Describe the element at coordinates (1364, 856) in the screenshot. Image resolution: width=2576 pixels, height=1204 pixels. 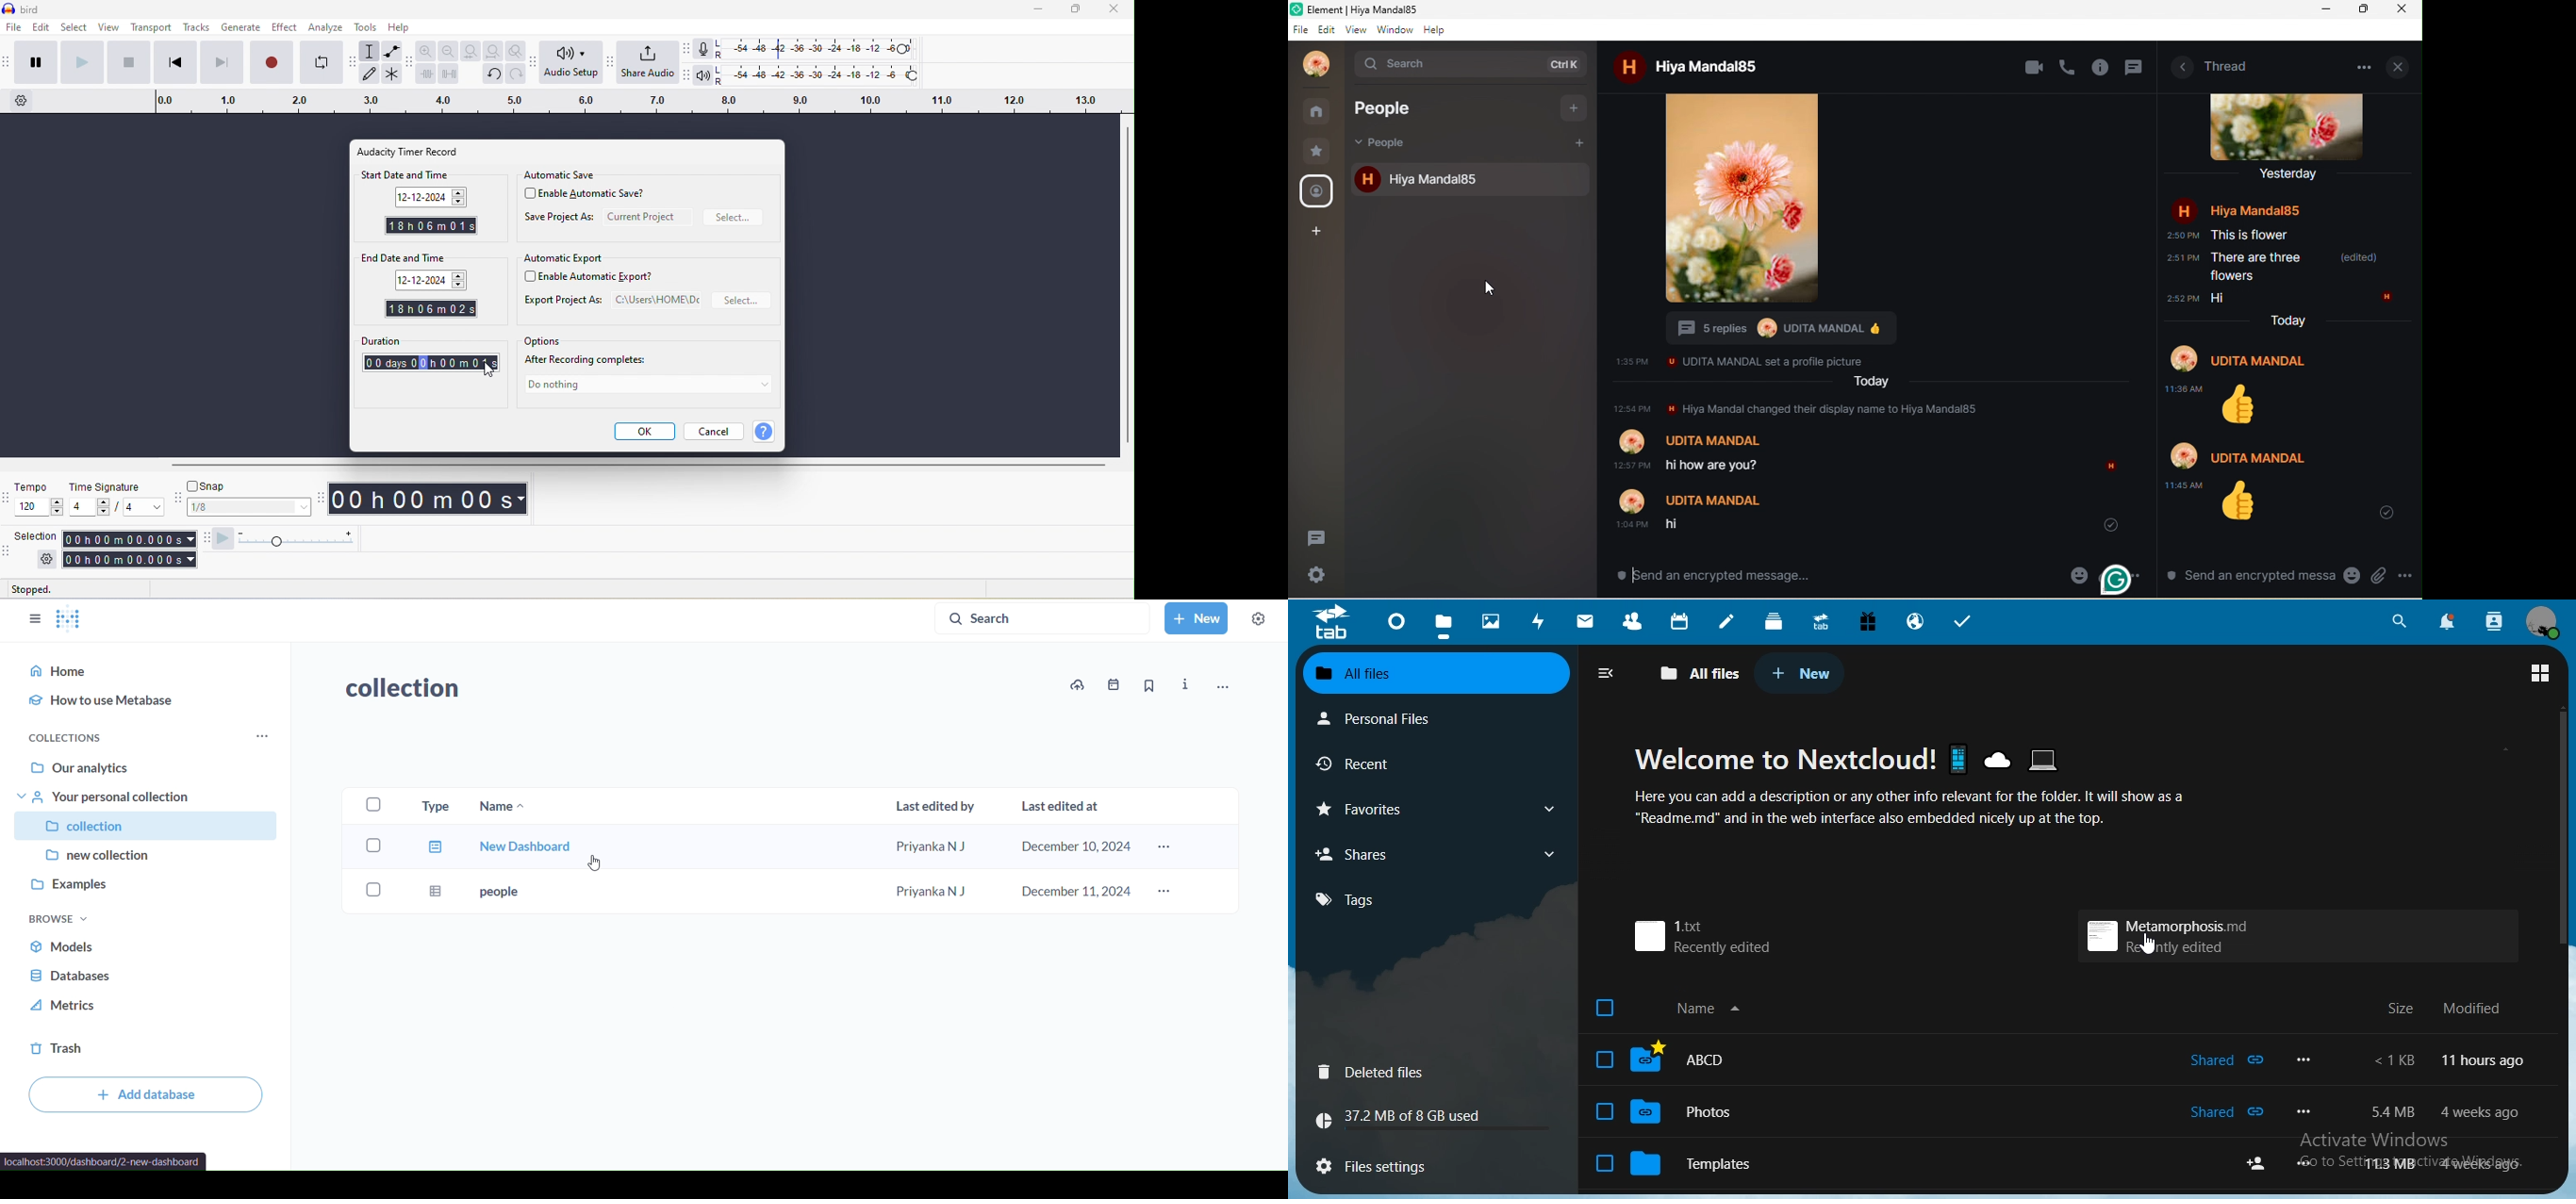
I see `shares` at that location.